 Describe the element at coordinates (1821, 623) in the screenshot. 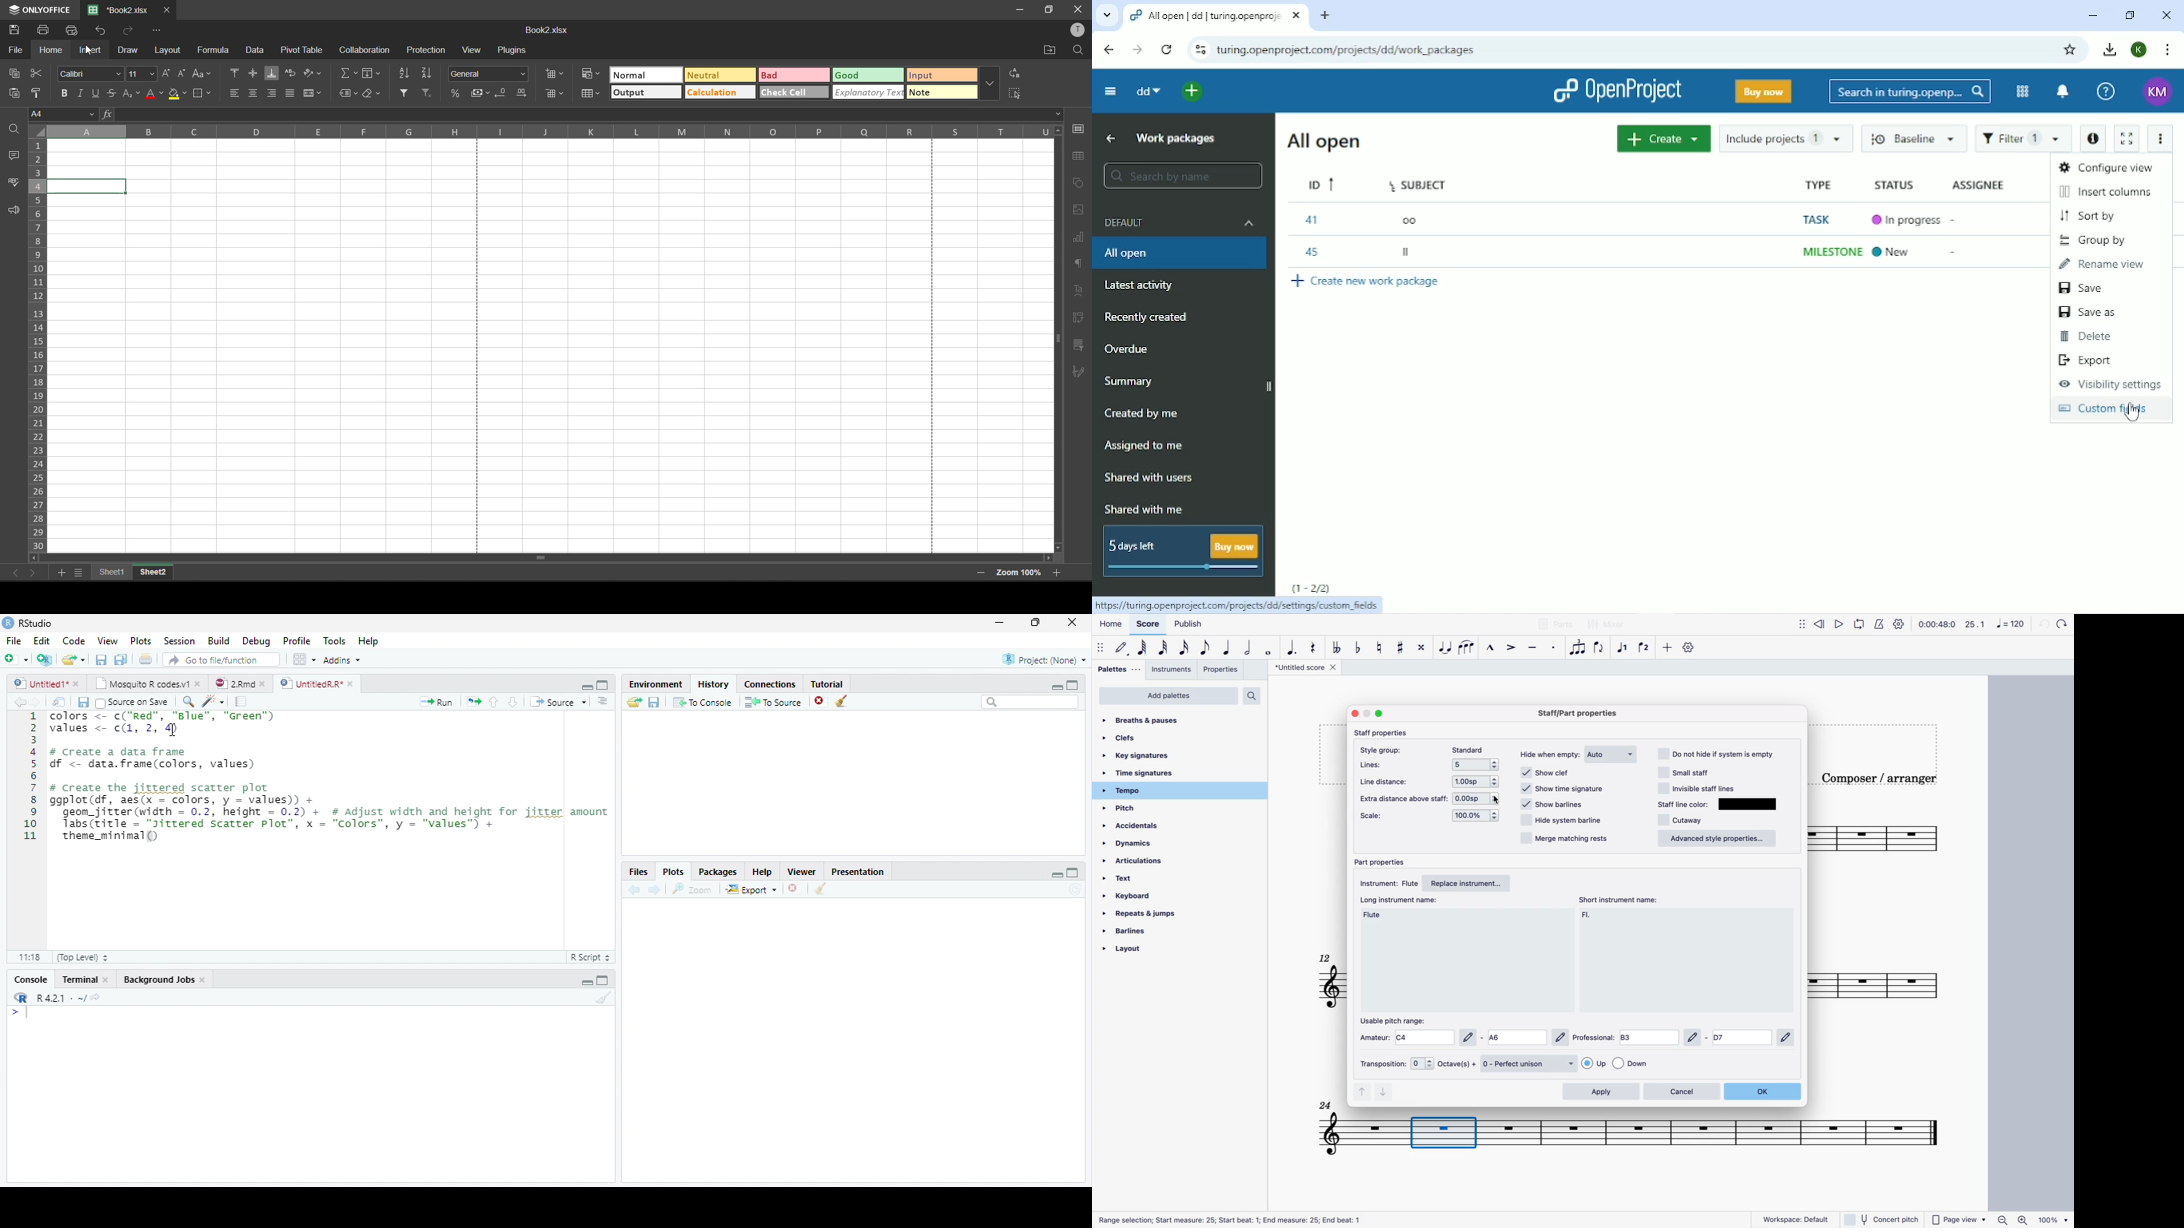

I see `rewind` at that location.